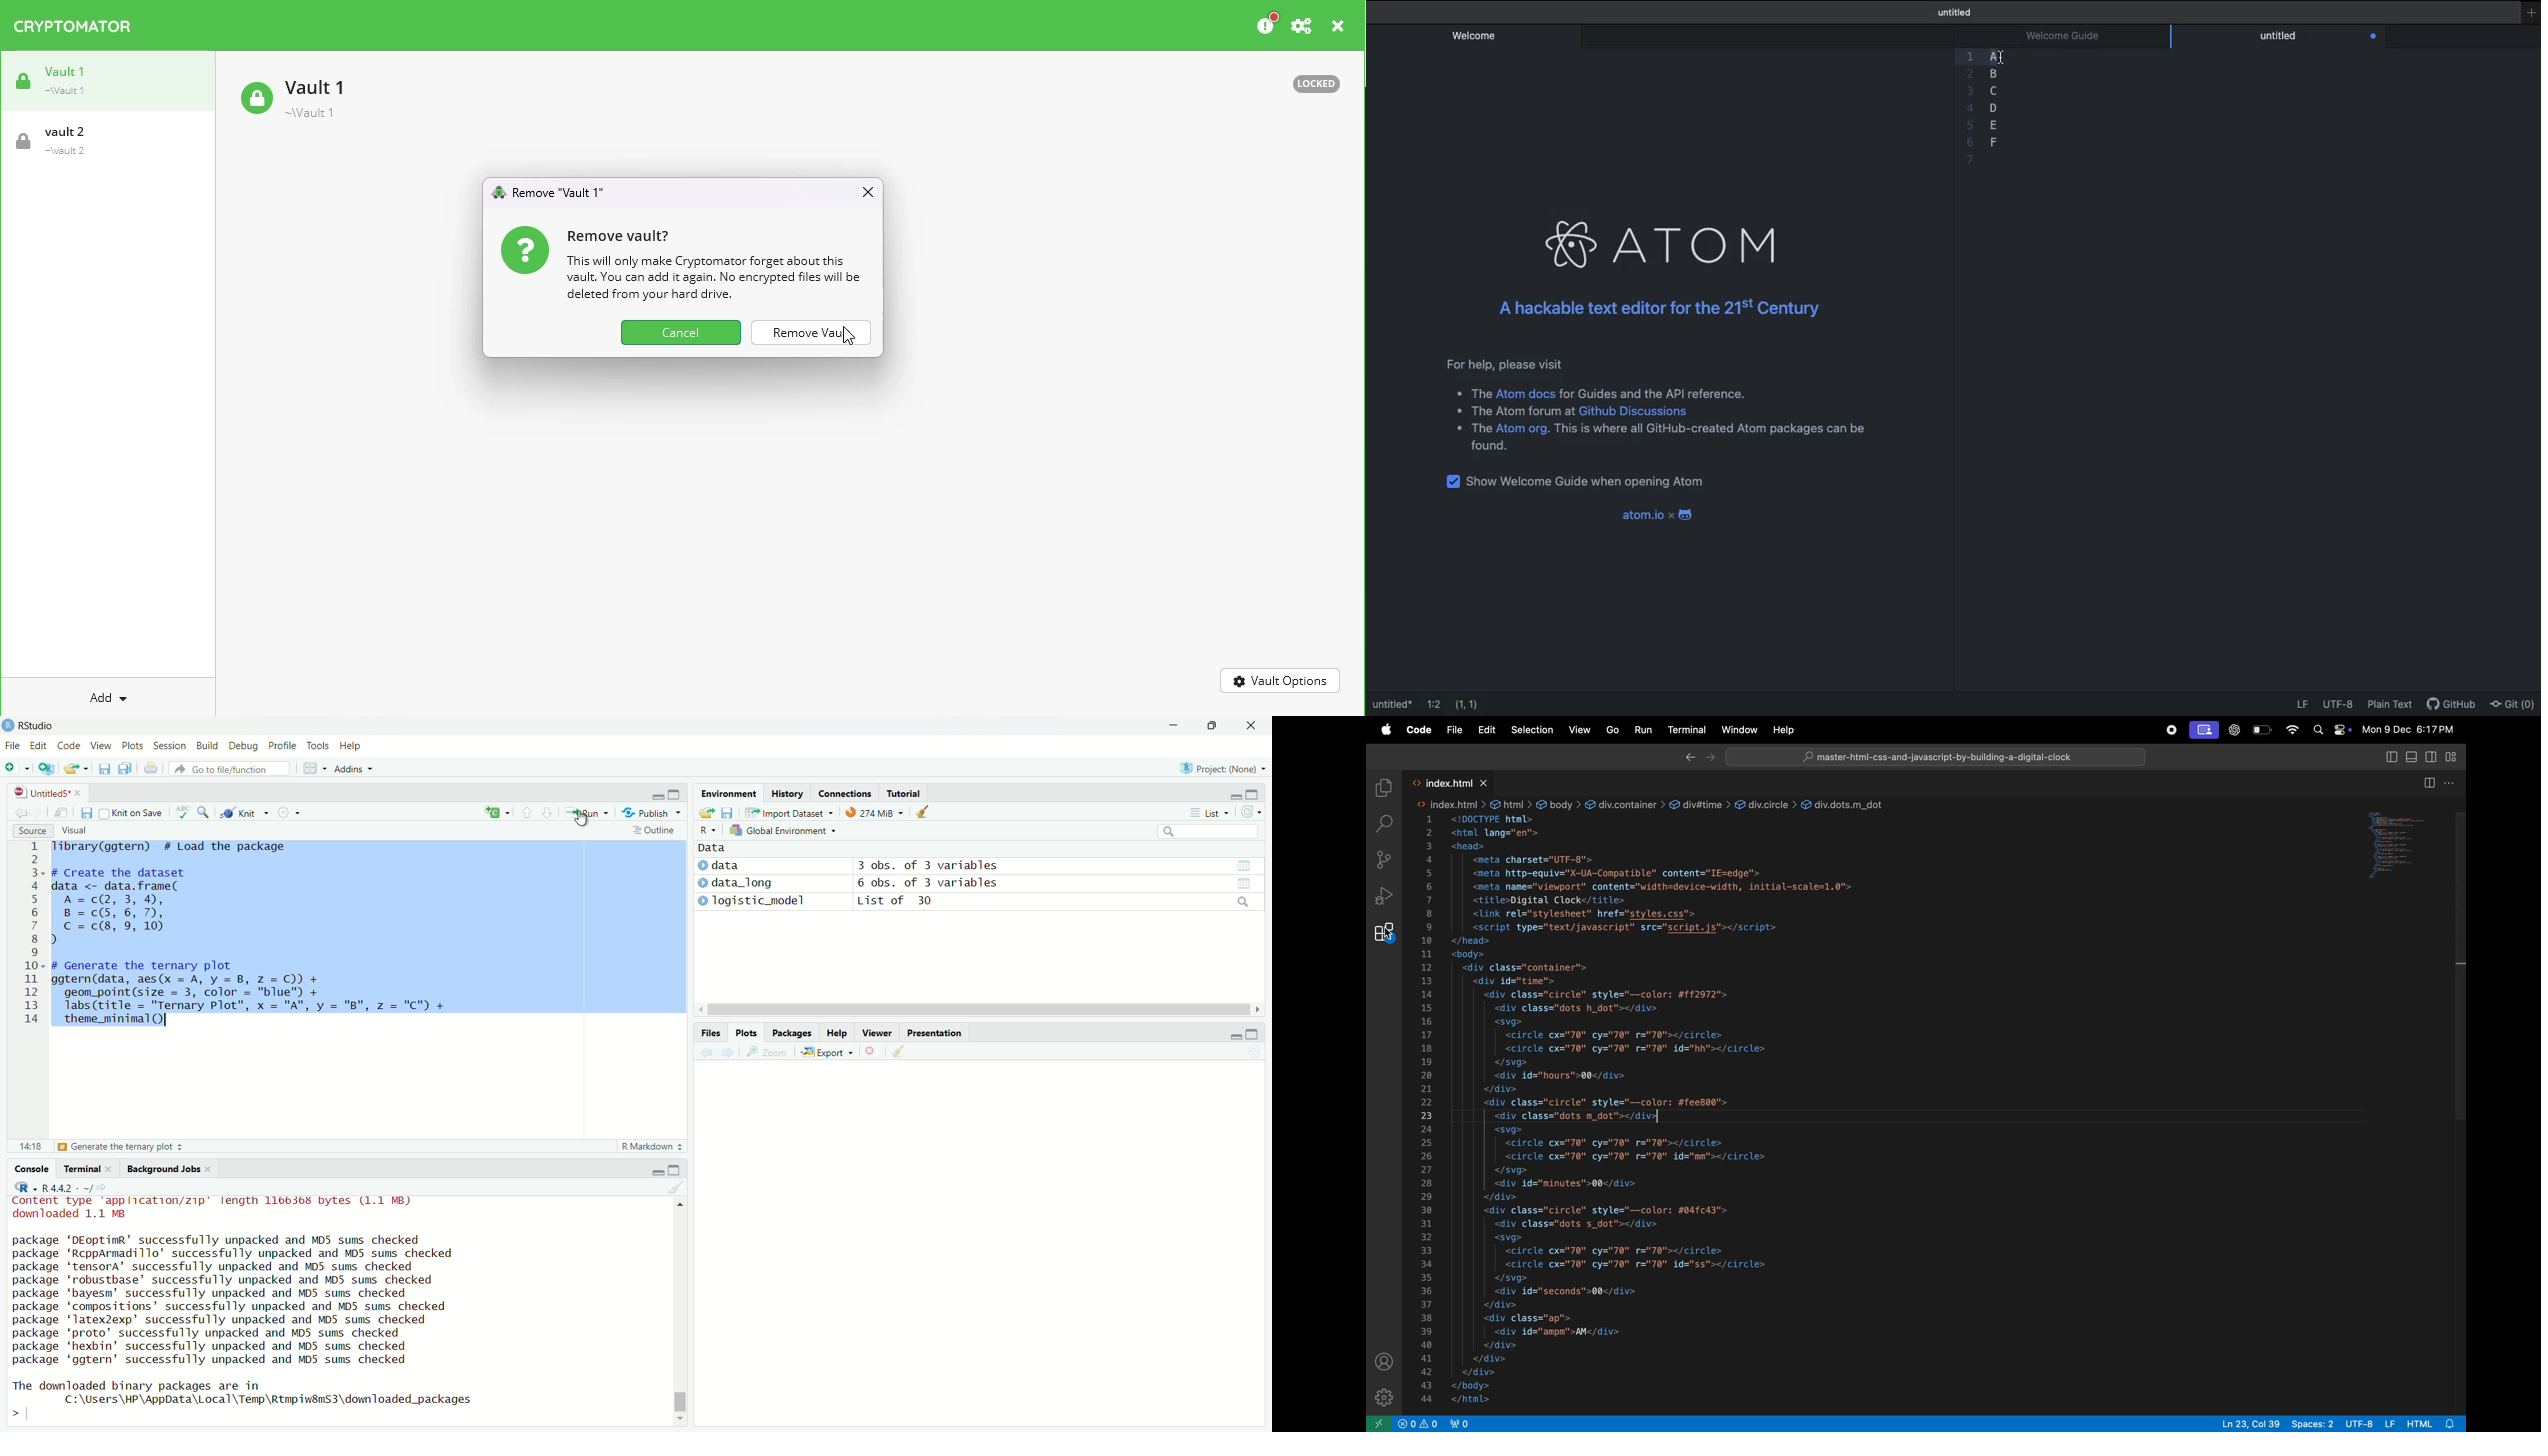 The width and height of the screenshot is (2548, 1456). What do you see at coordinates (724, 796) in the screenshot?
I see `Environment` at bounding box center [724, 796].